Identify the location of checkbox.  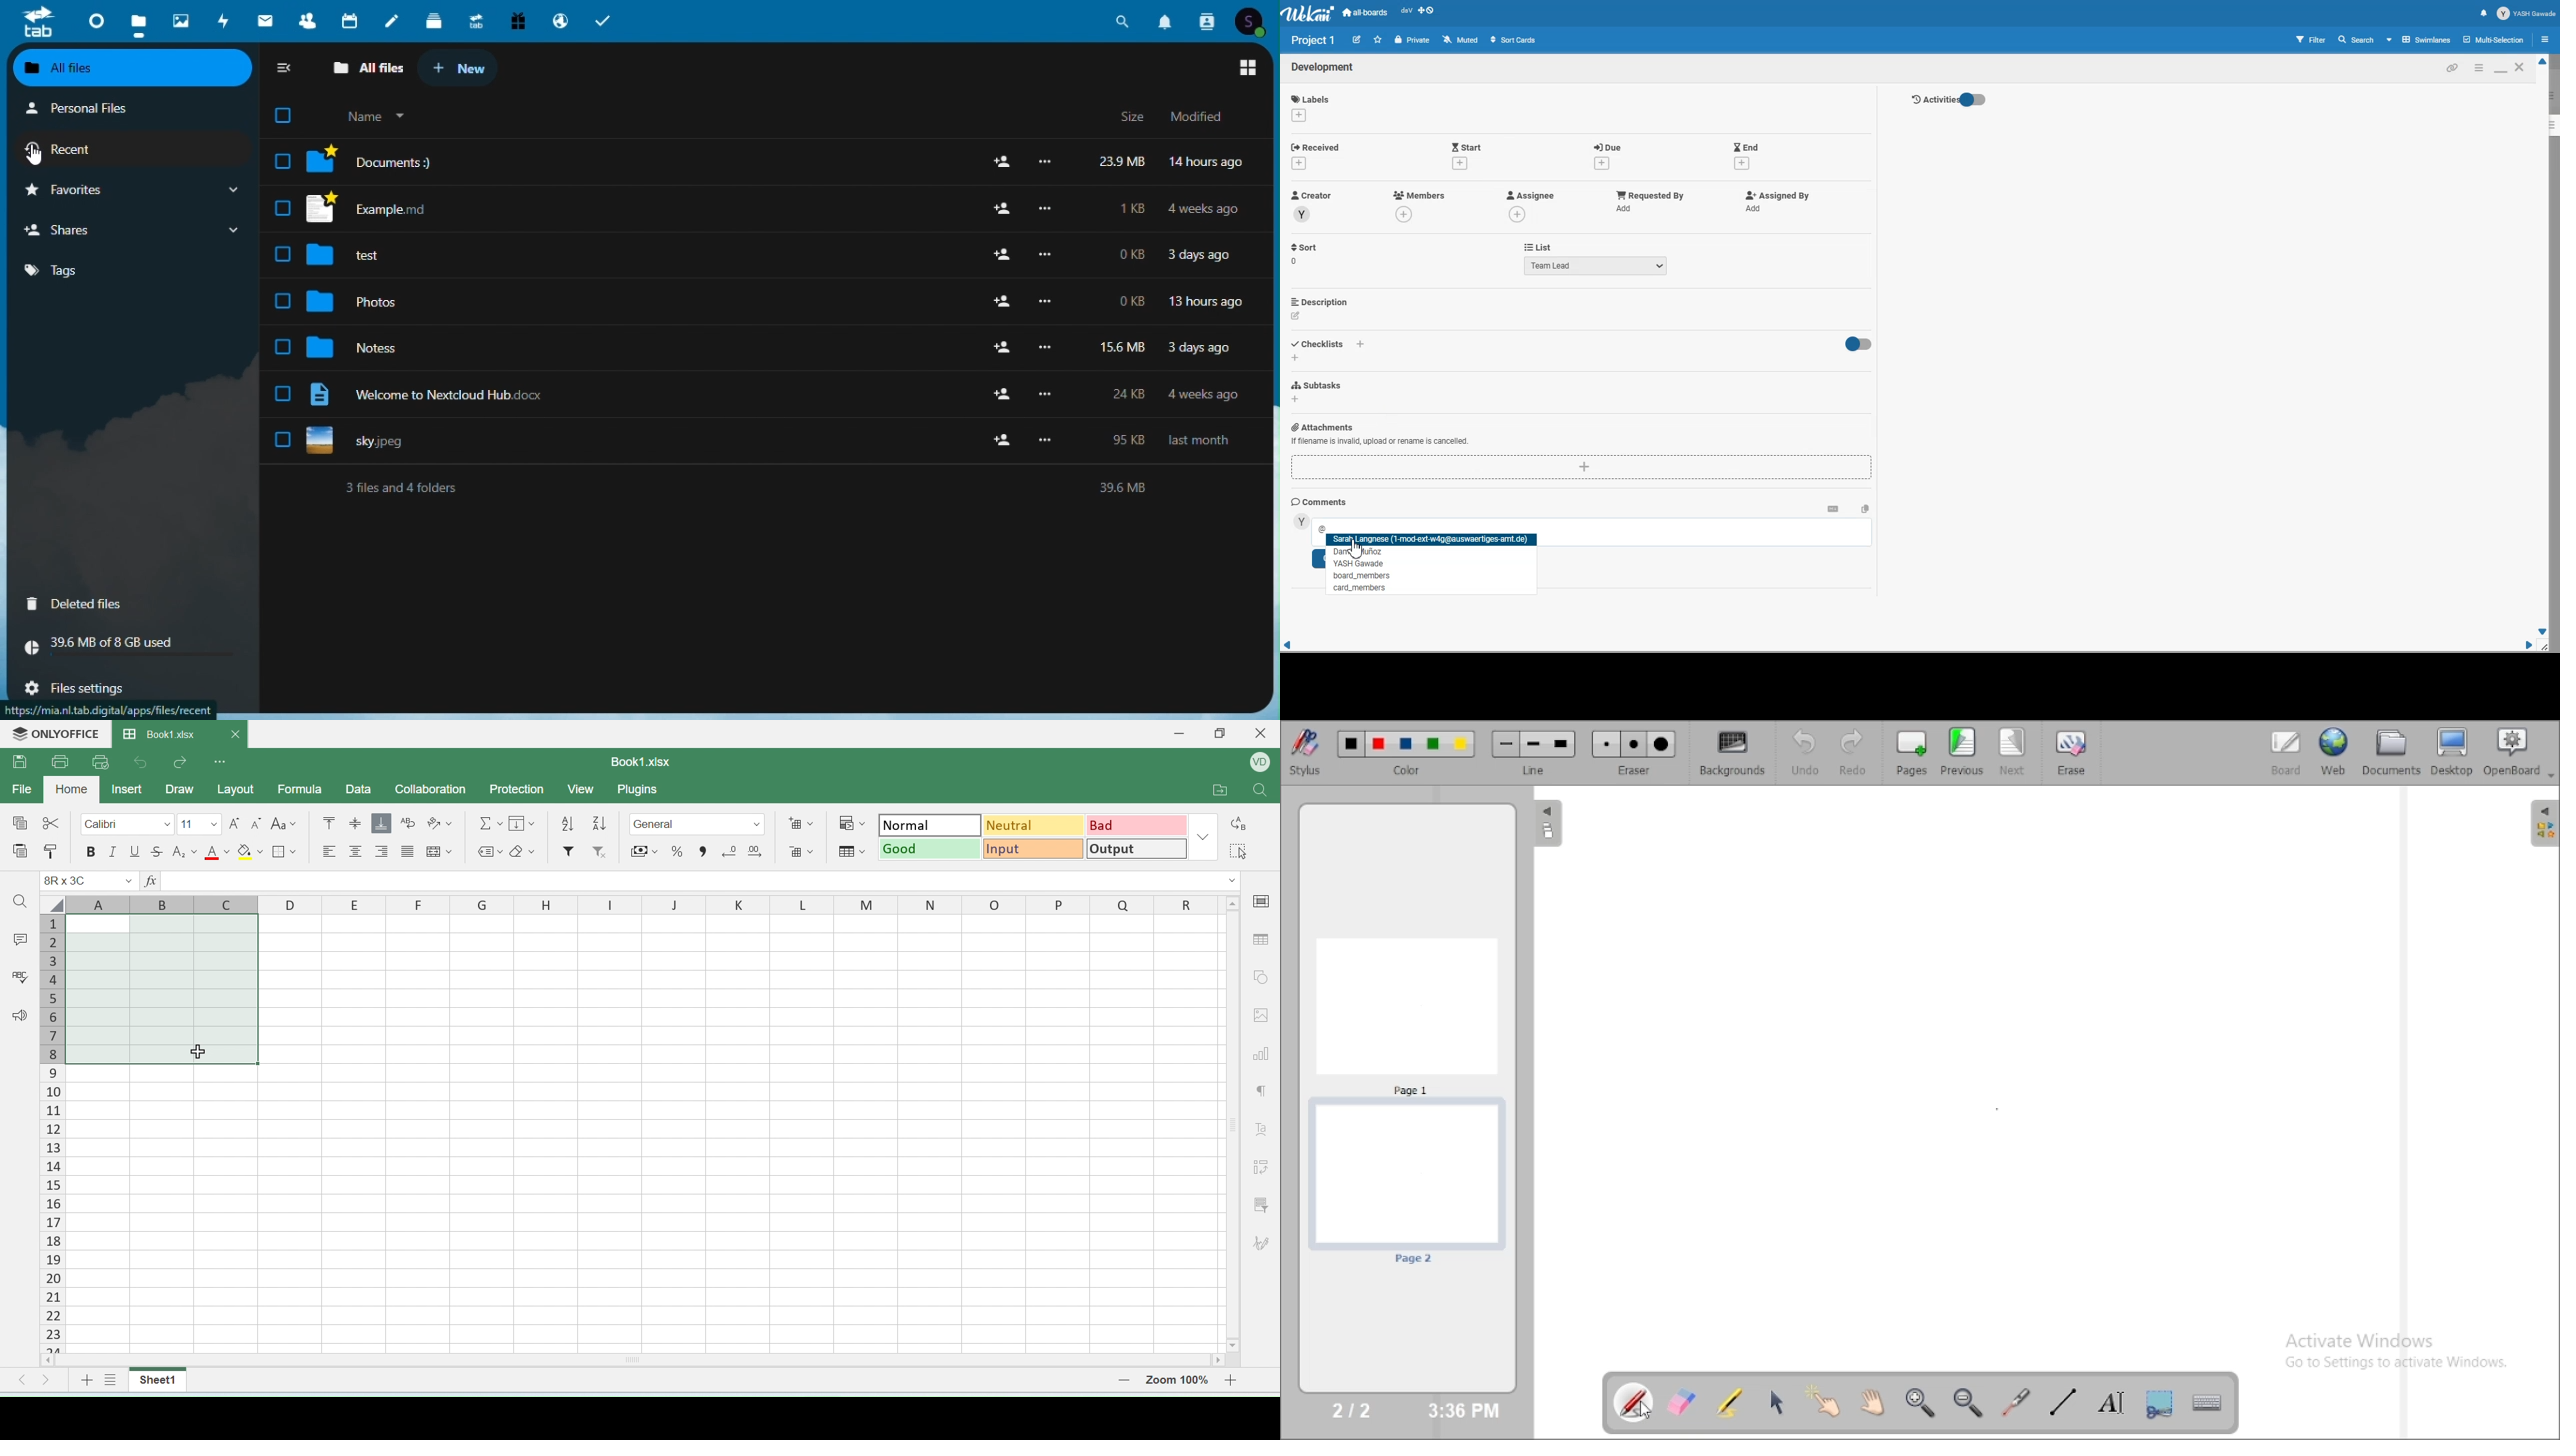
(282, 440).